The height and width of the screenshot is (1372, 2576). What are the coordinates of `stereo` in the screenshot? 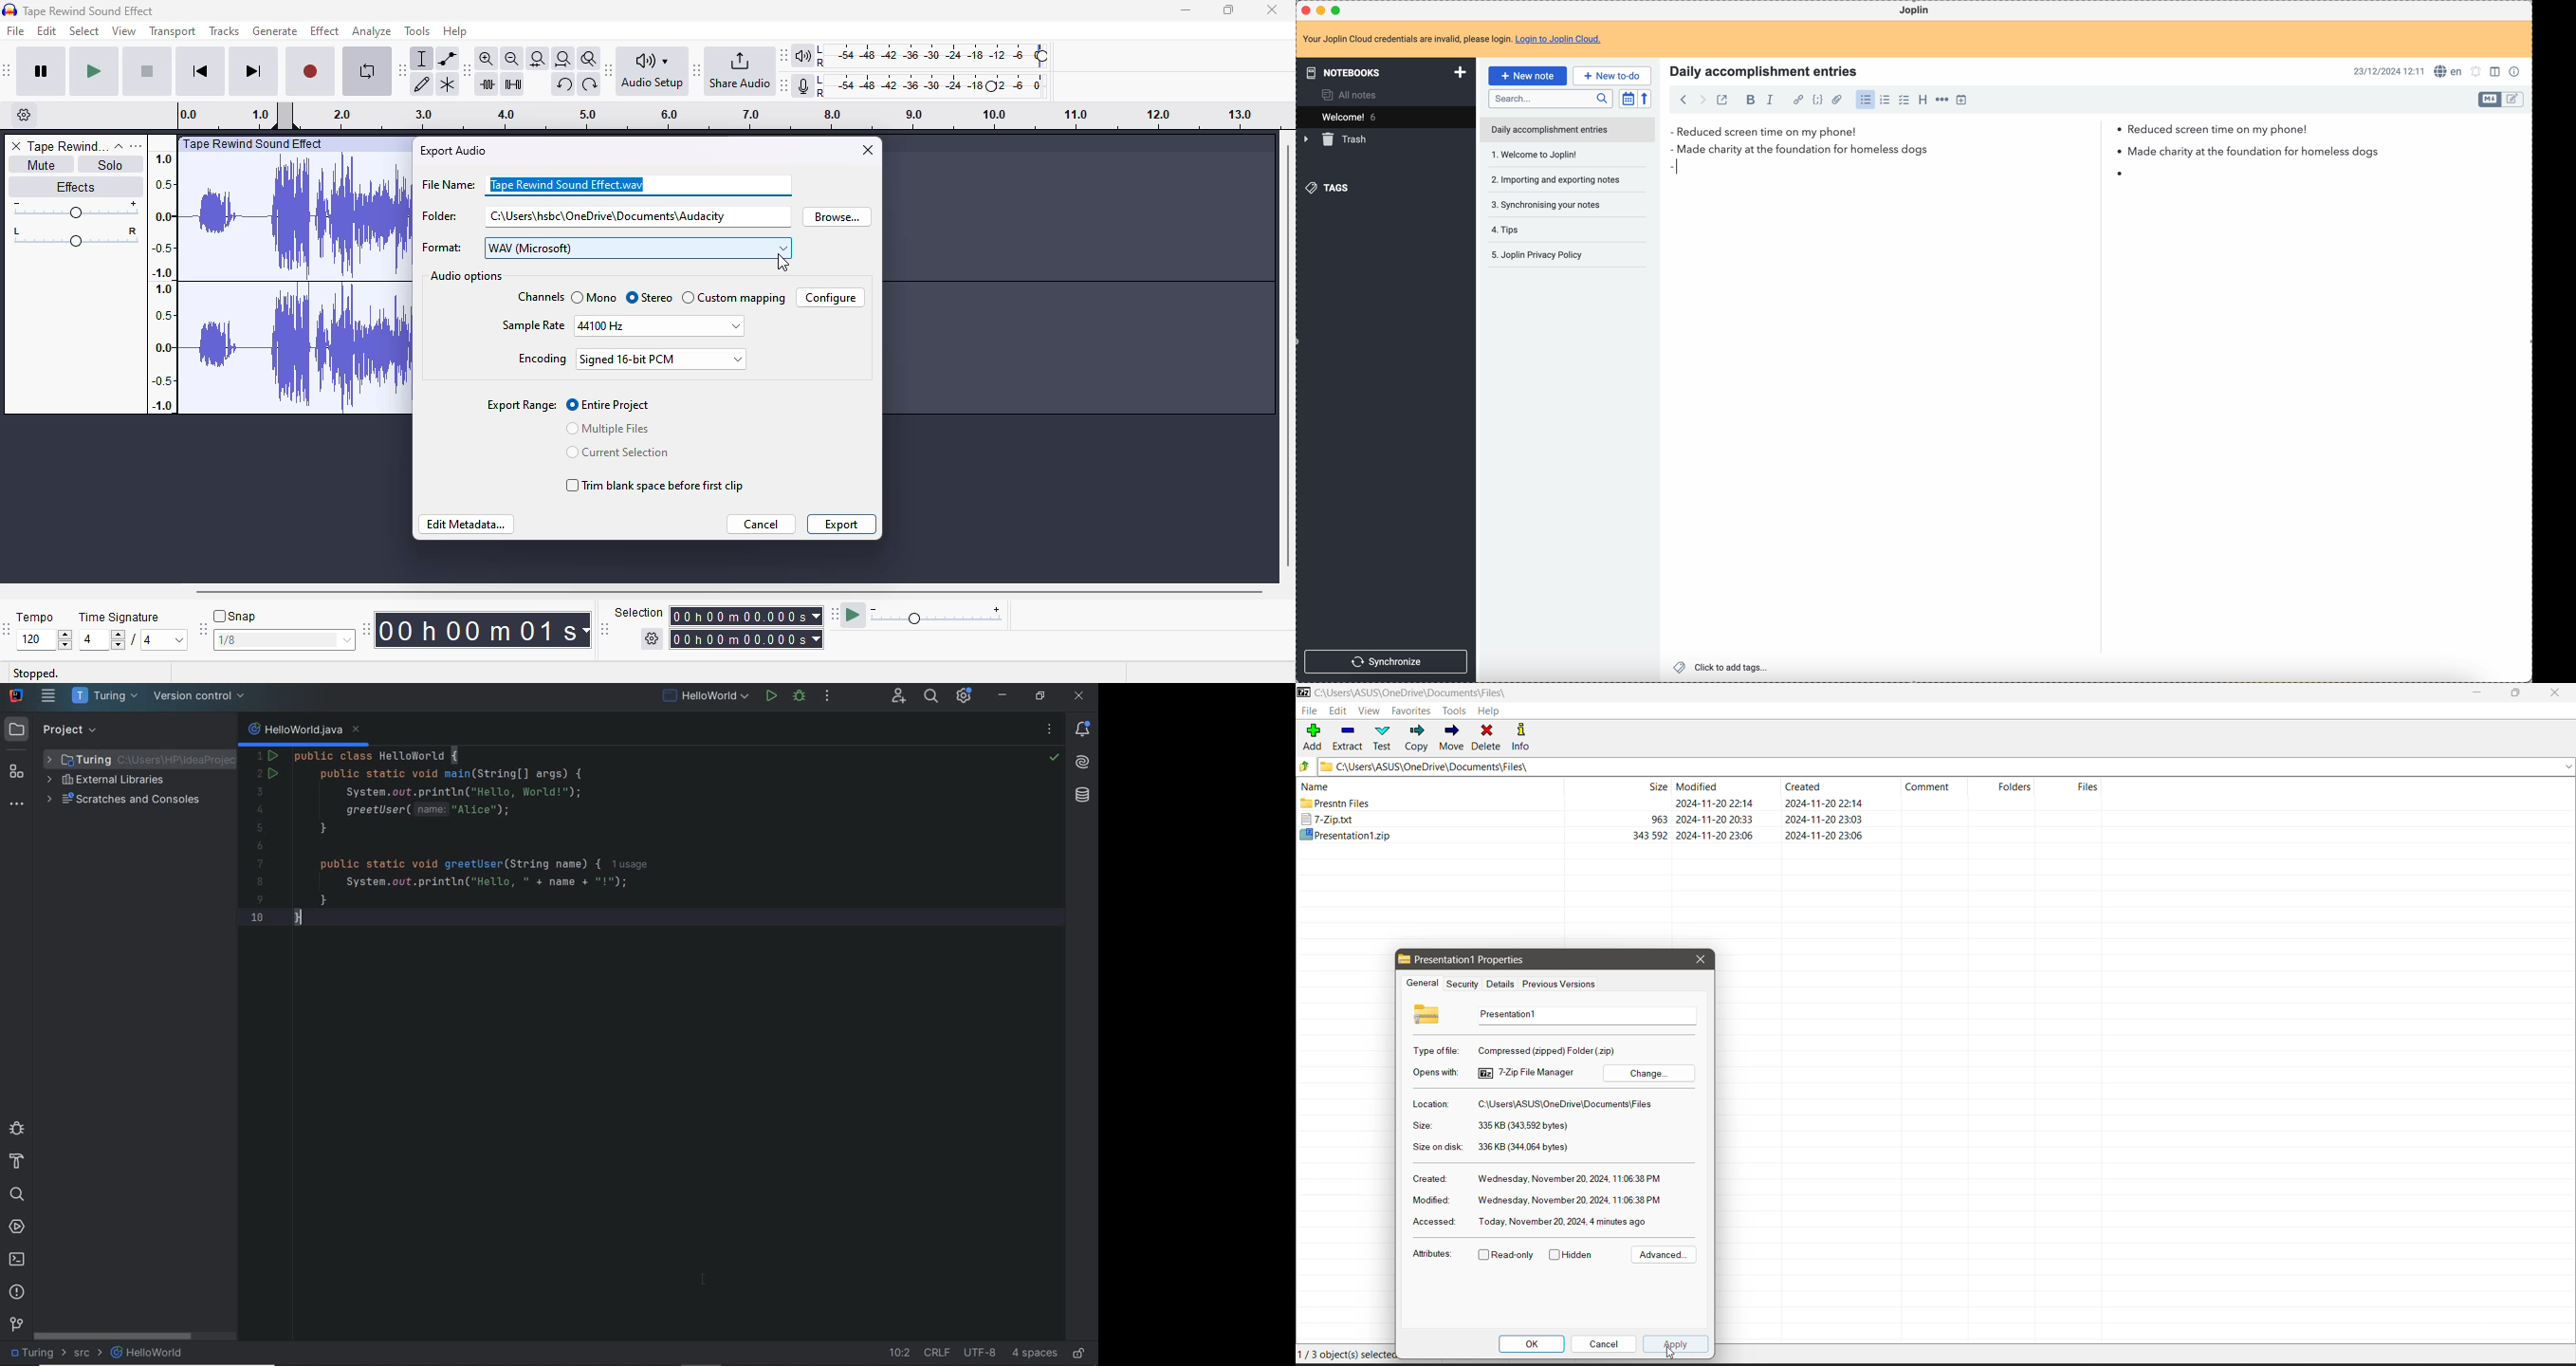 It's located at (670, 298).